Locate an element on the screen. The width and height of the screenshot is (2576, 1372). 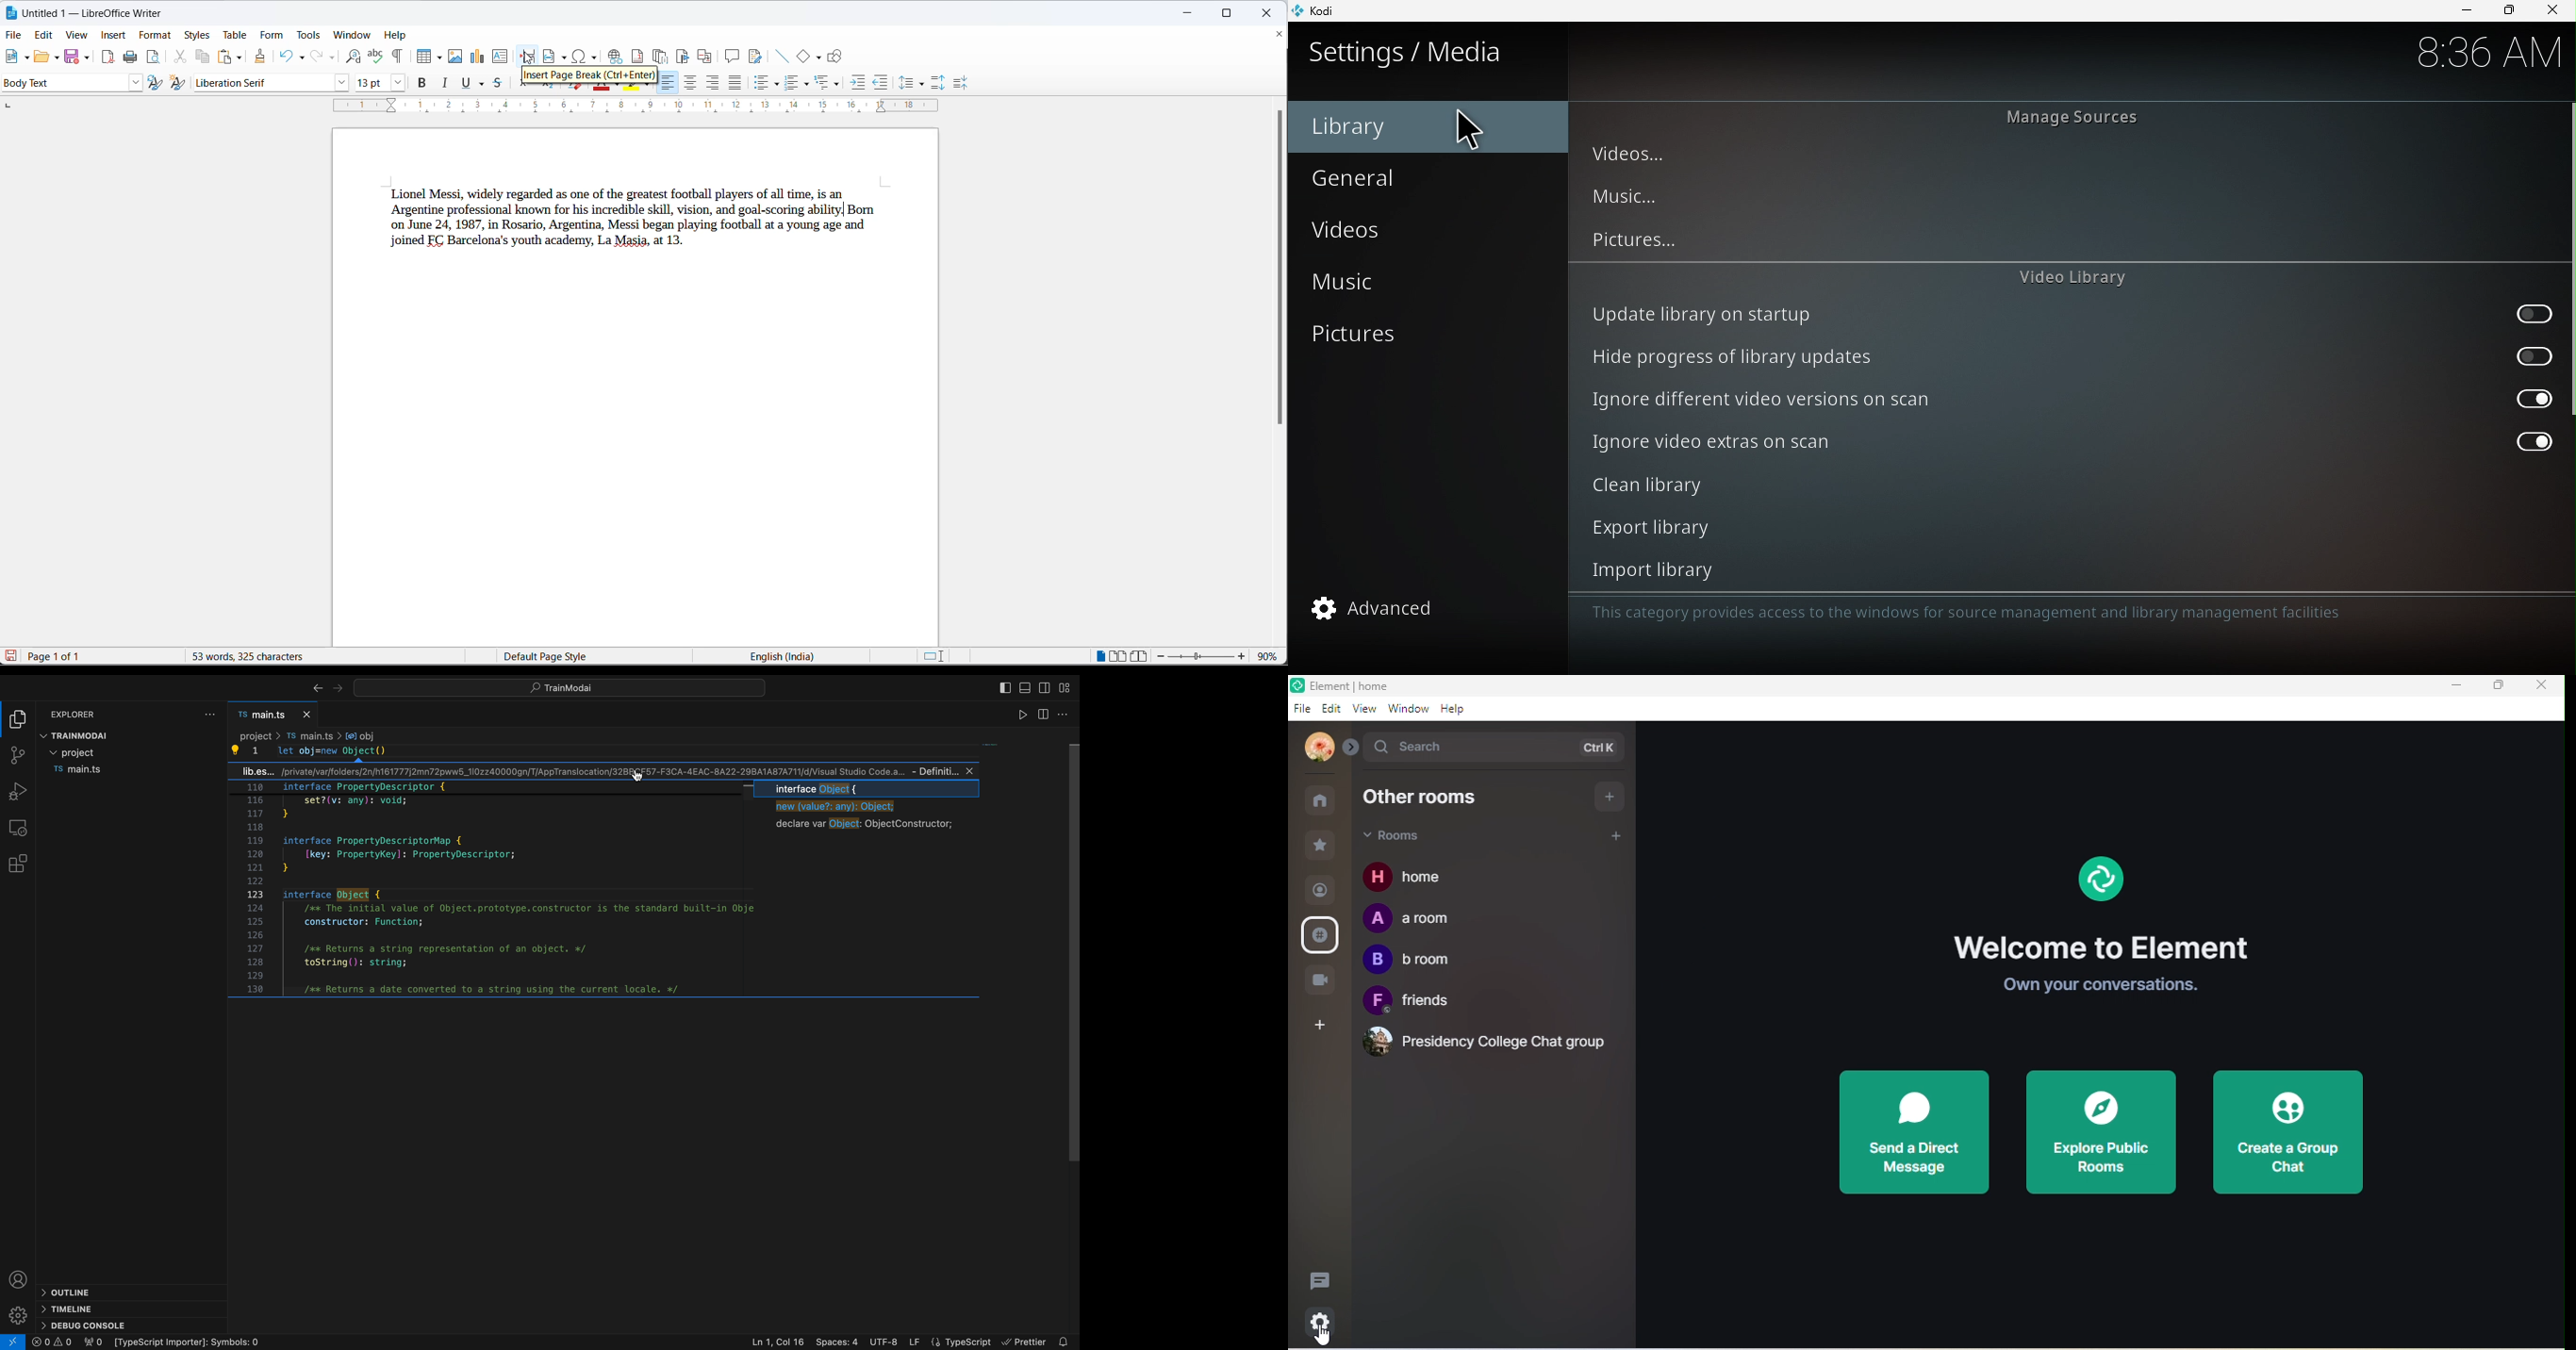
t is located at coordinates (668, 83).